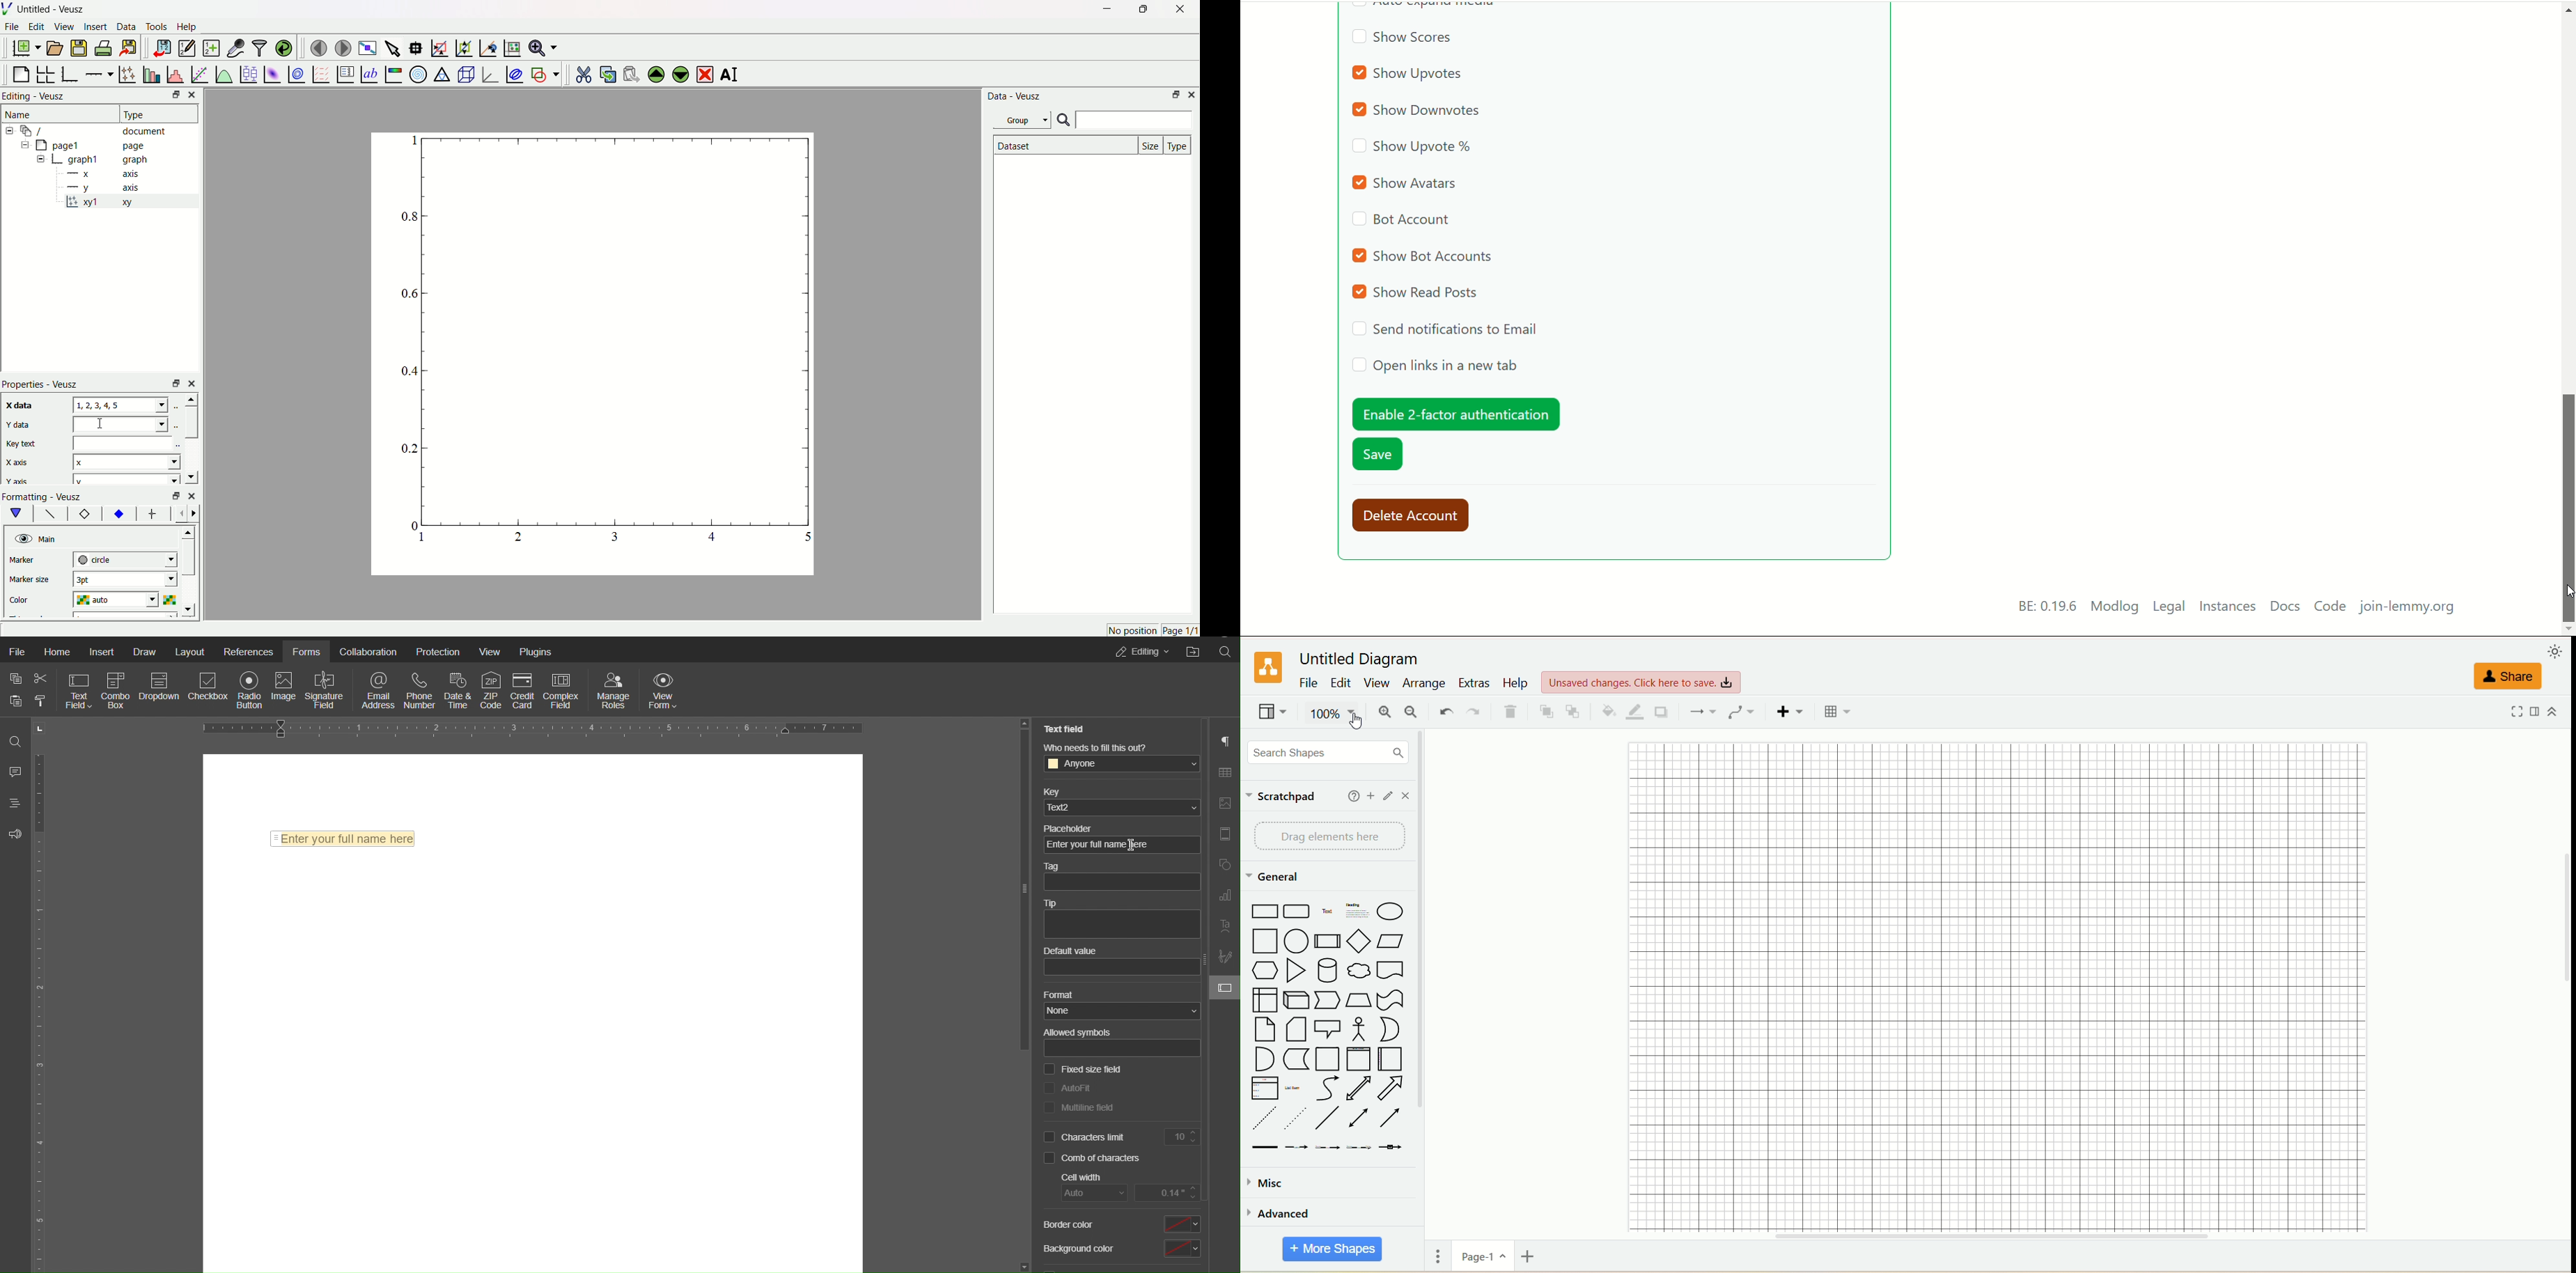 Image resolution: width=2576 pixels, height=1288 pixels. What do you see at coordinates (196, 94) in the screenshot?
I see `Close` at bounding box center [196, 94].